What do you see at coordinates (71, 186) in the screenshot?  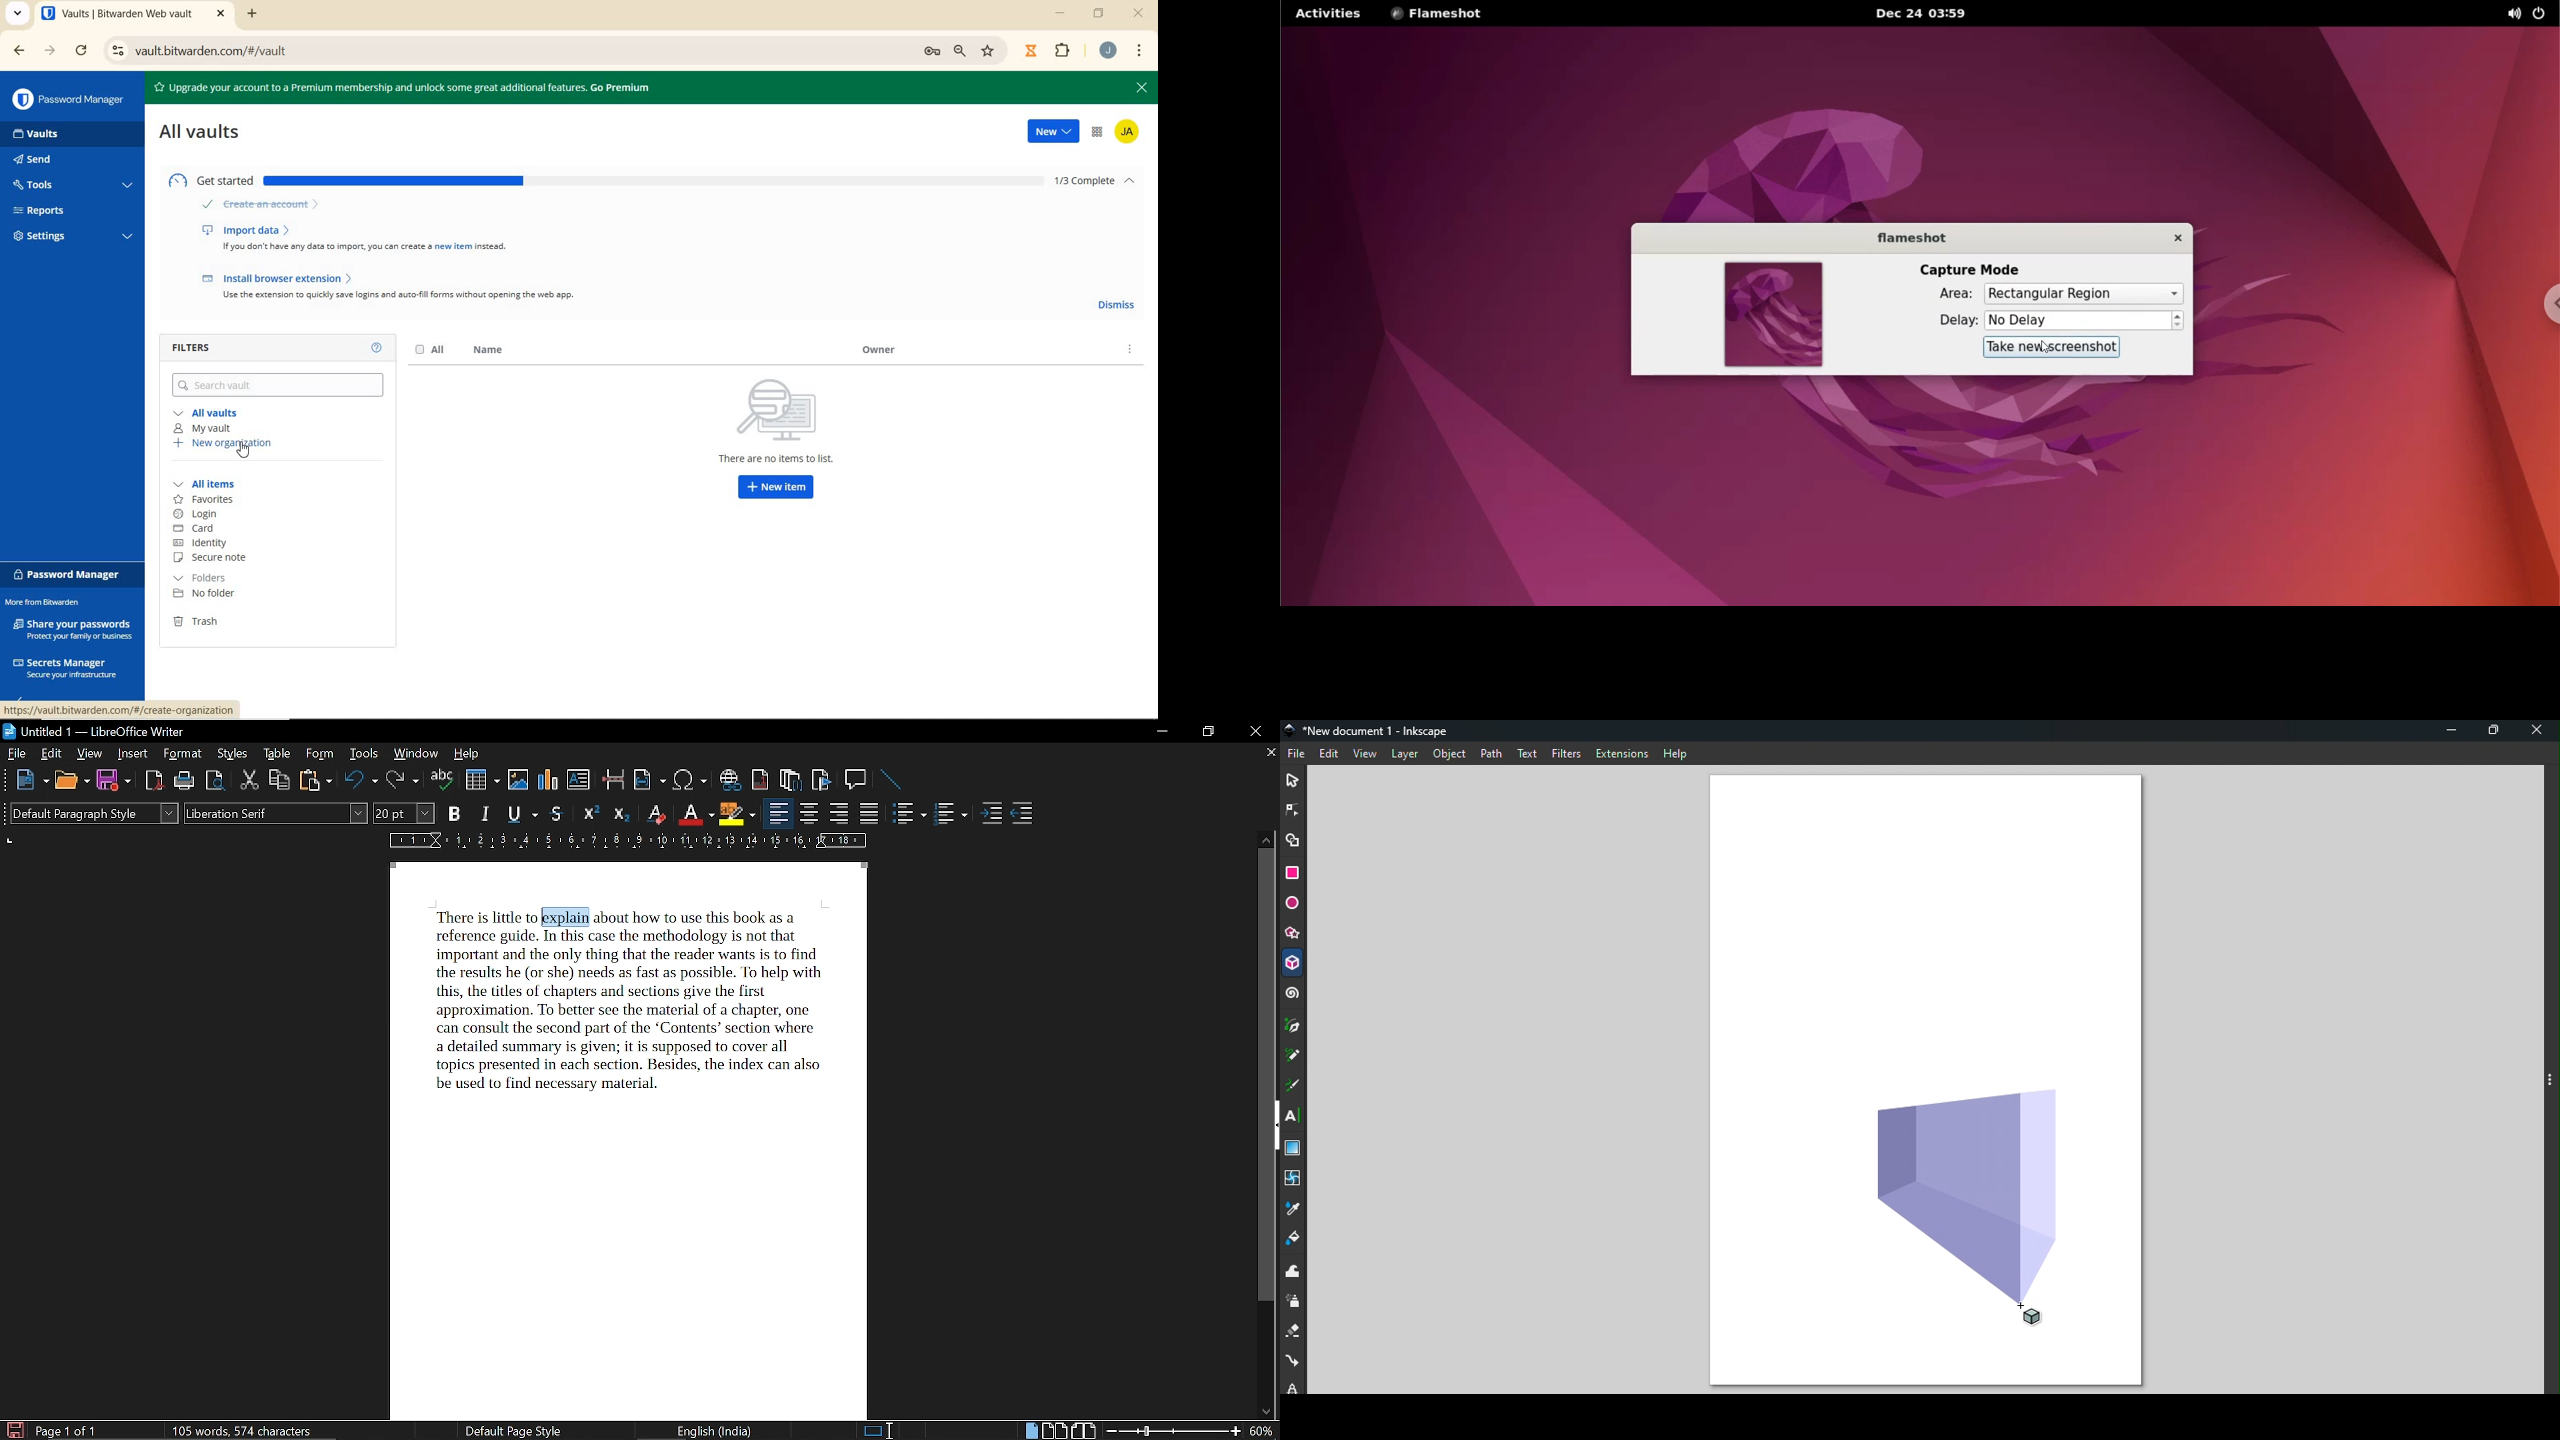 I see `tools` at bounding box center [71, 186].